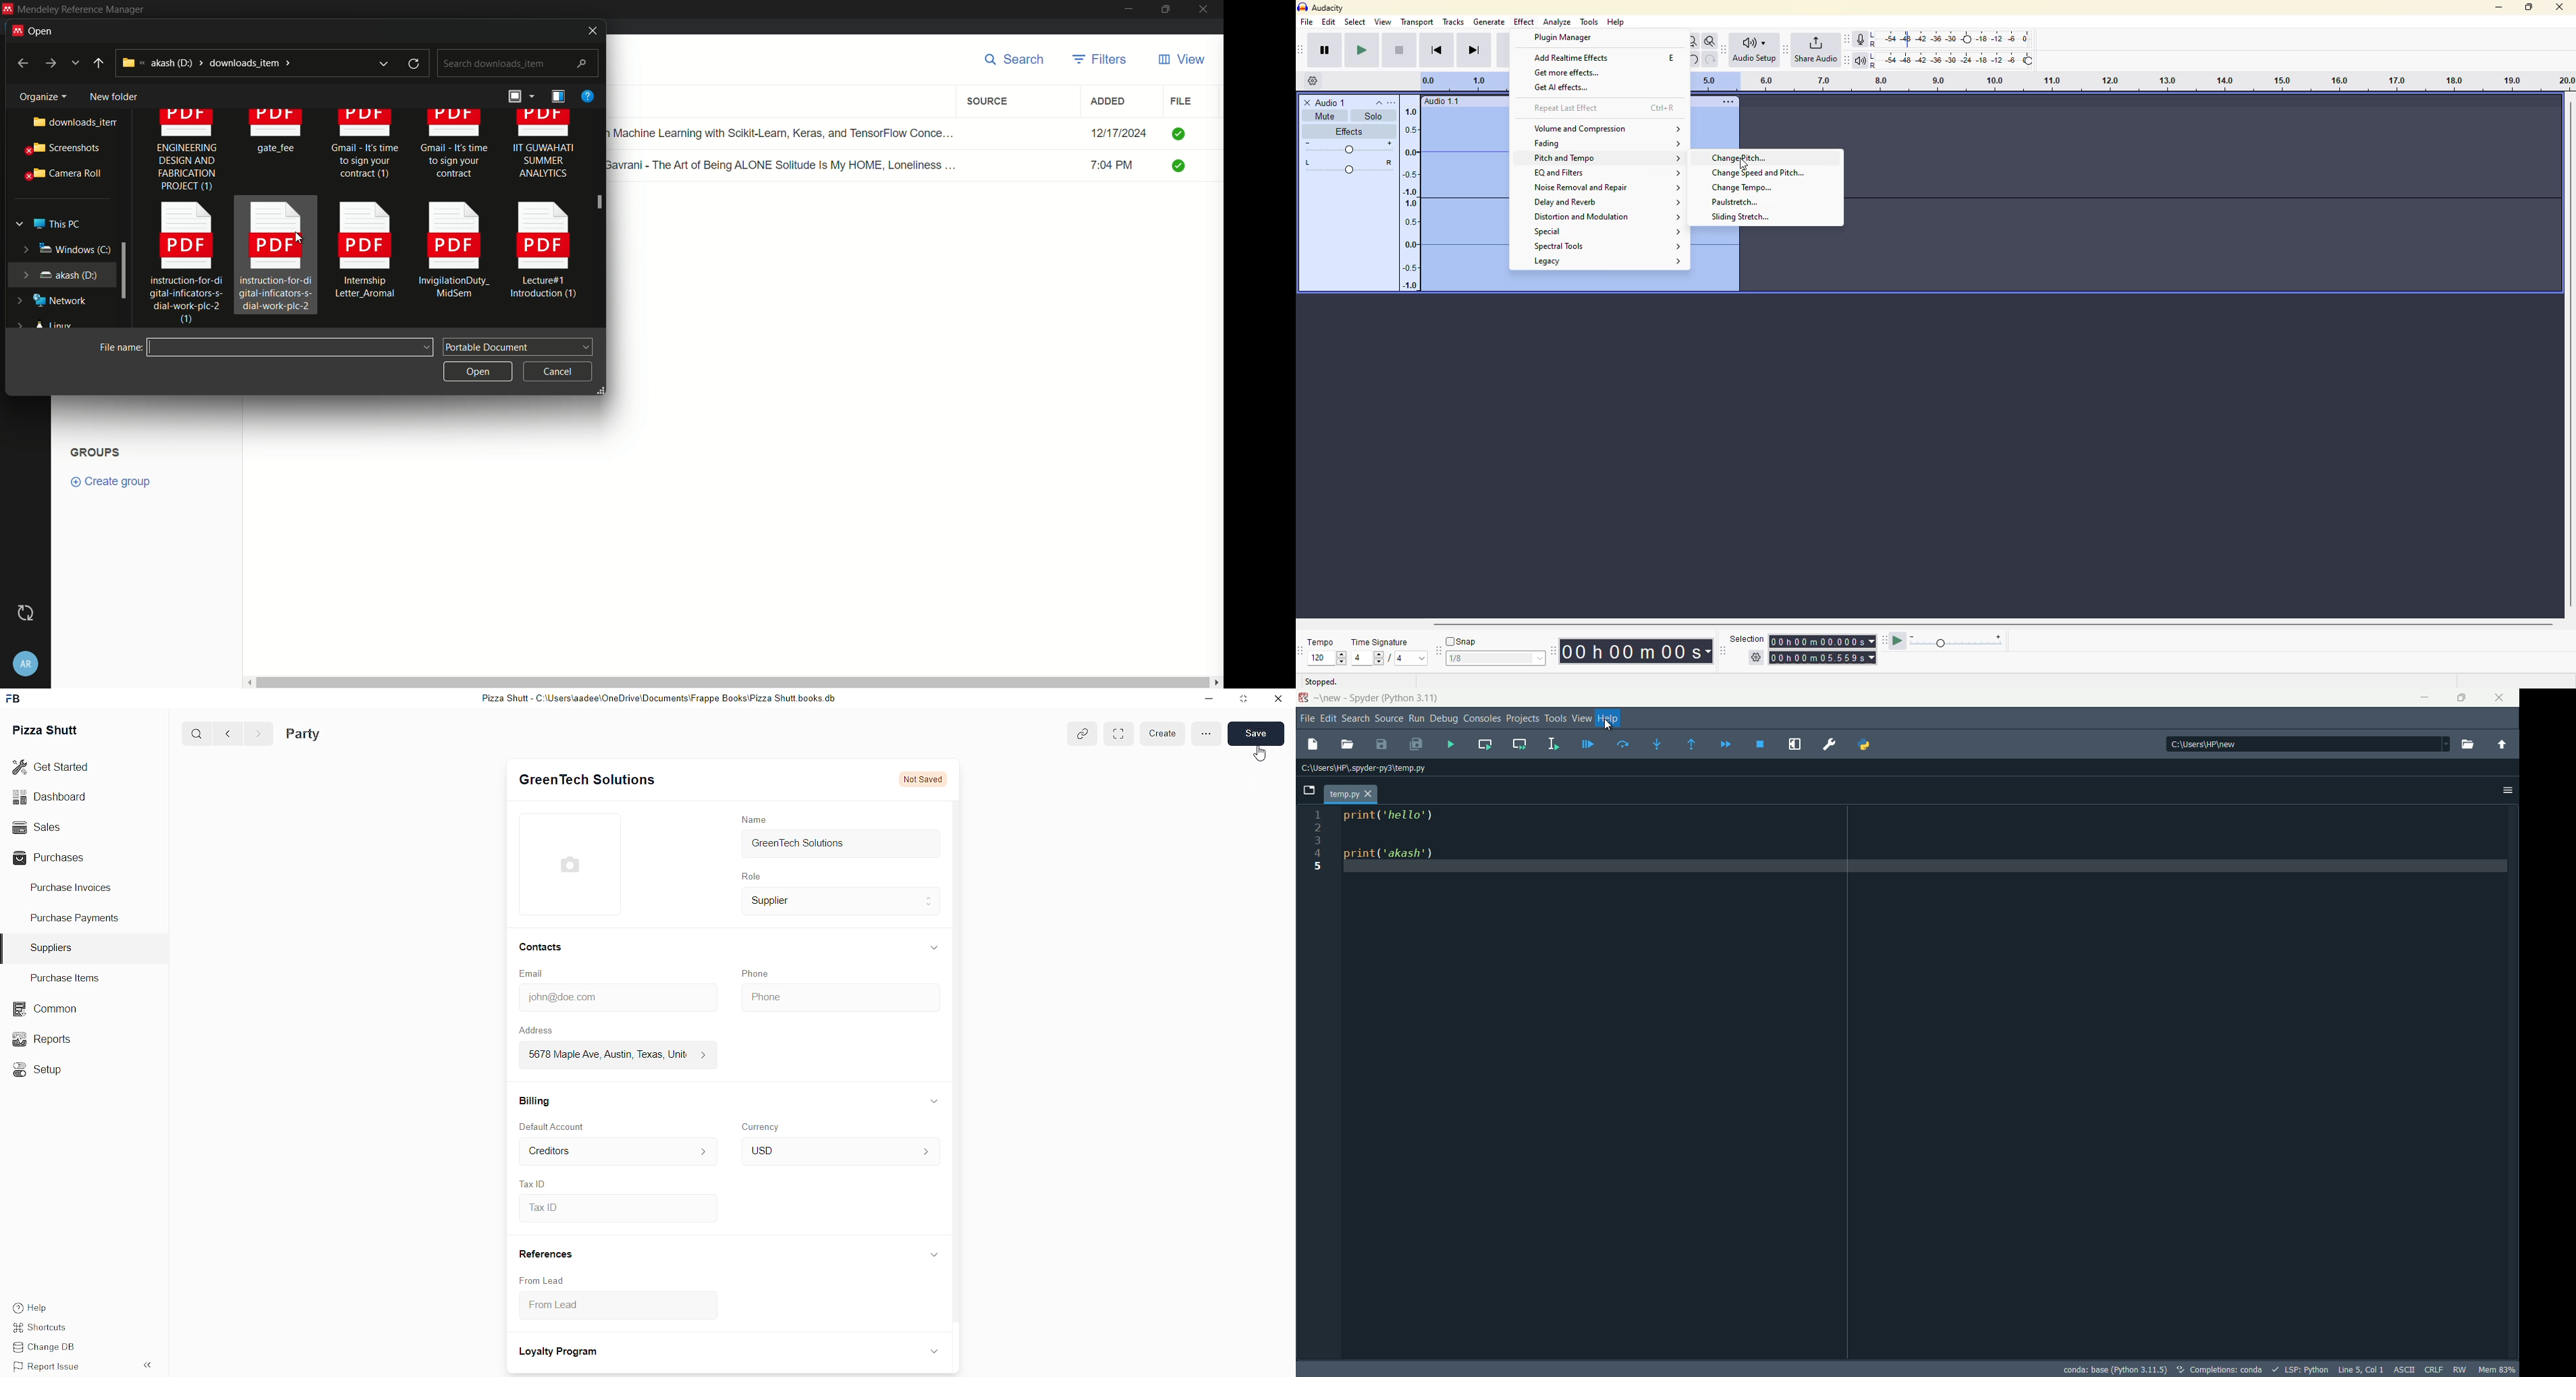 The image size is (2576, 1400). What do you see at coordinates (1551, 744) in the screenshot?
I see `run selection` at bounding box center [1551, 744].